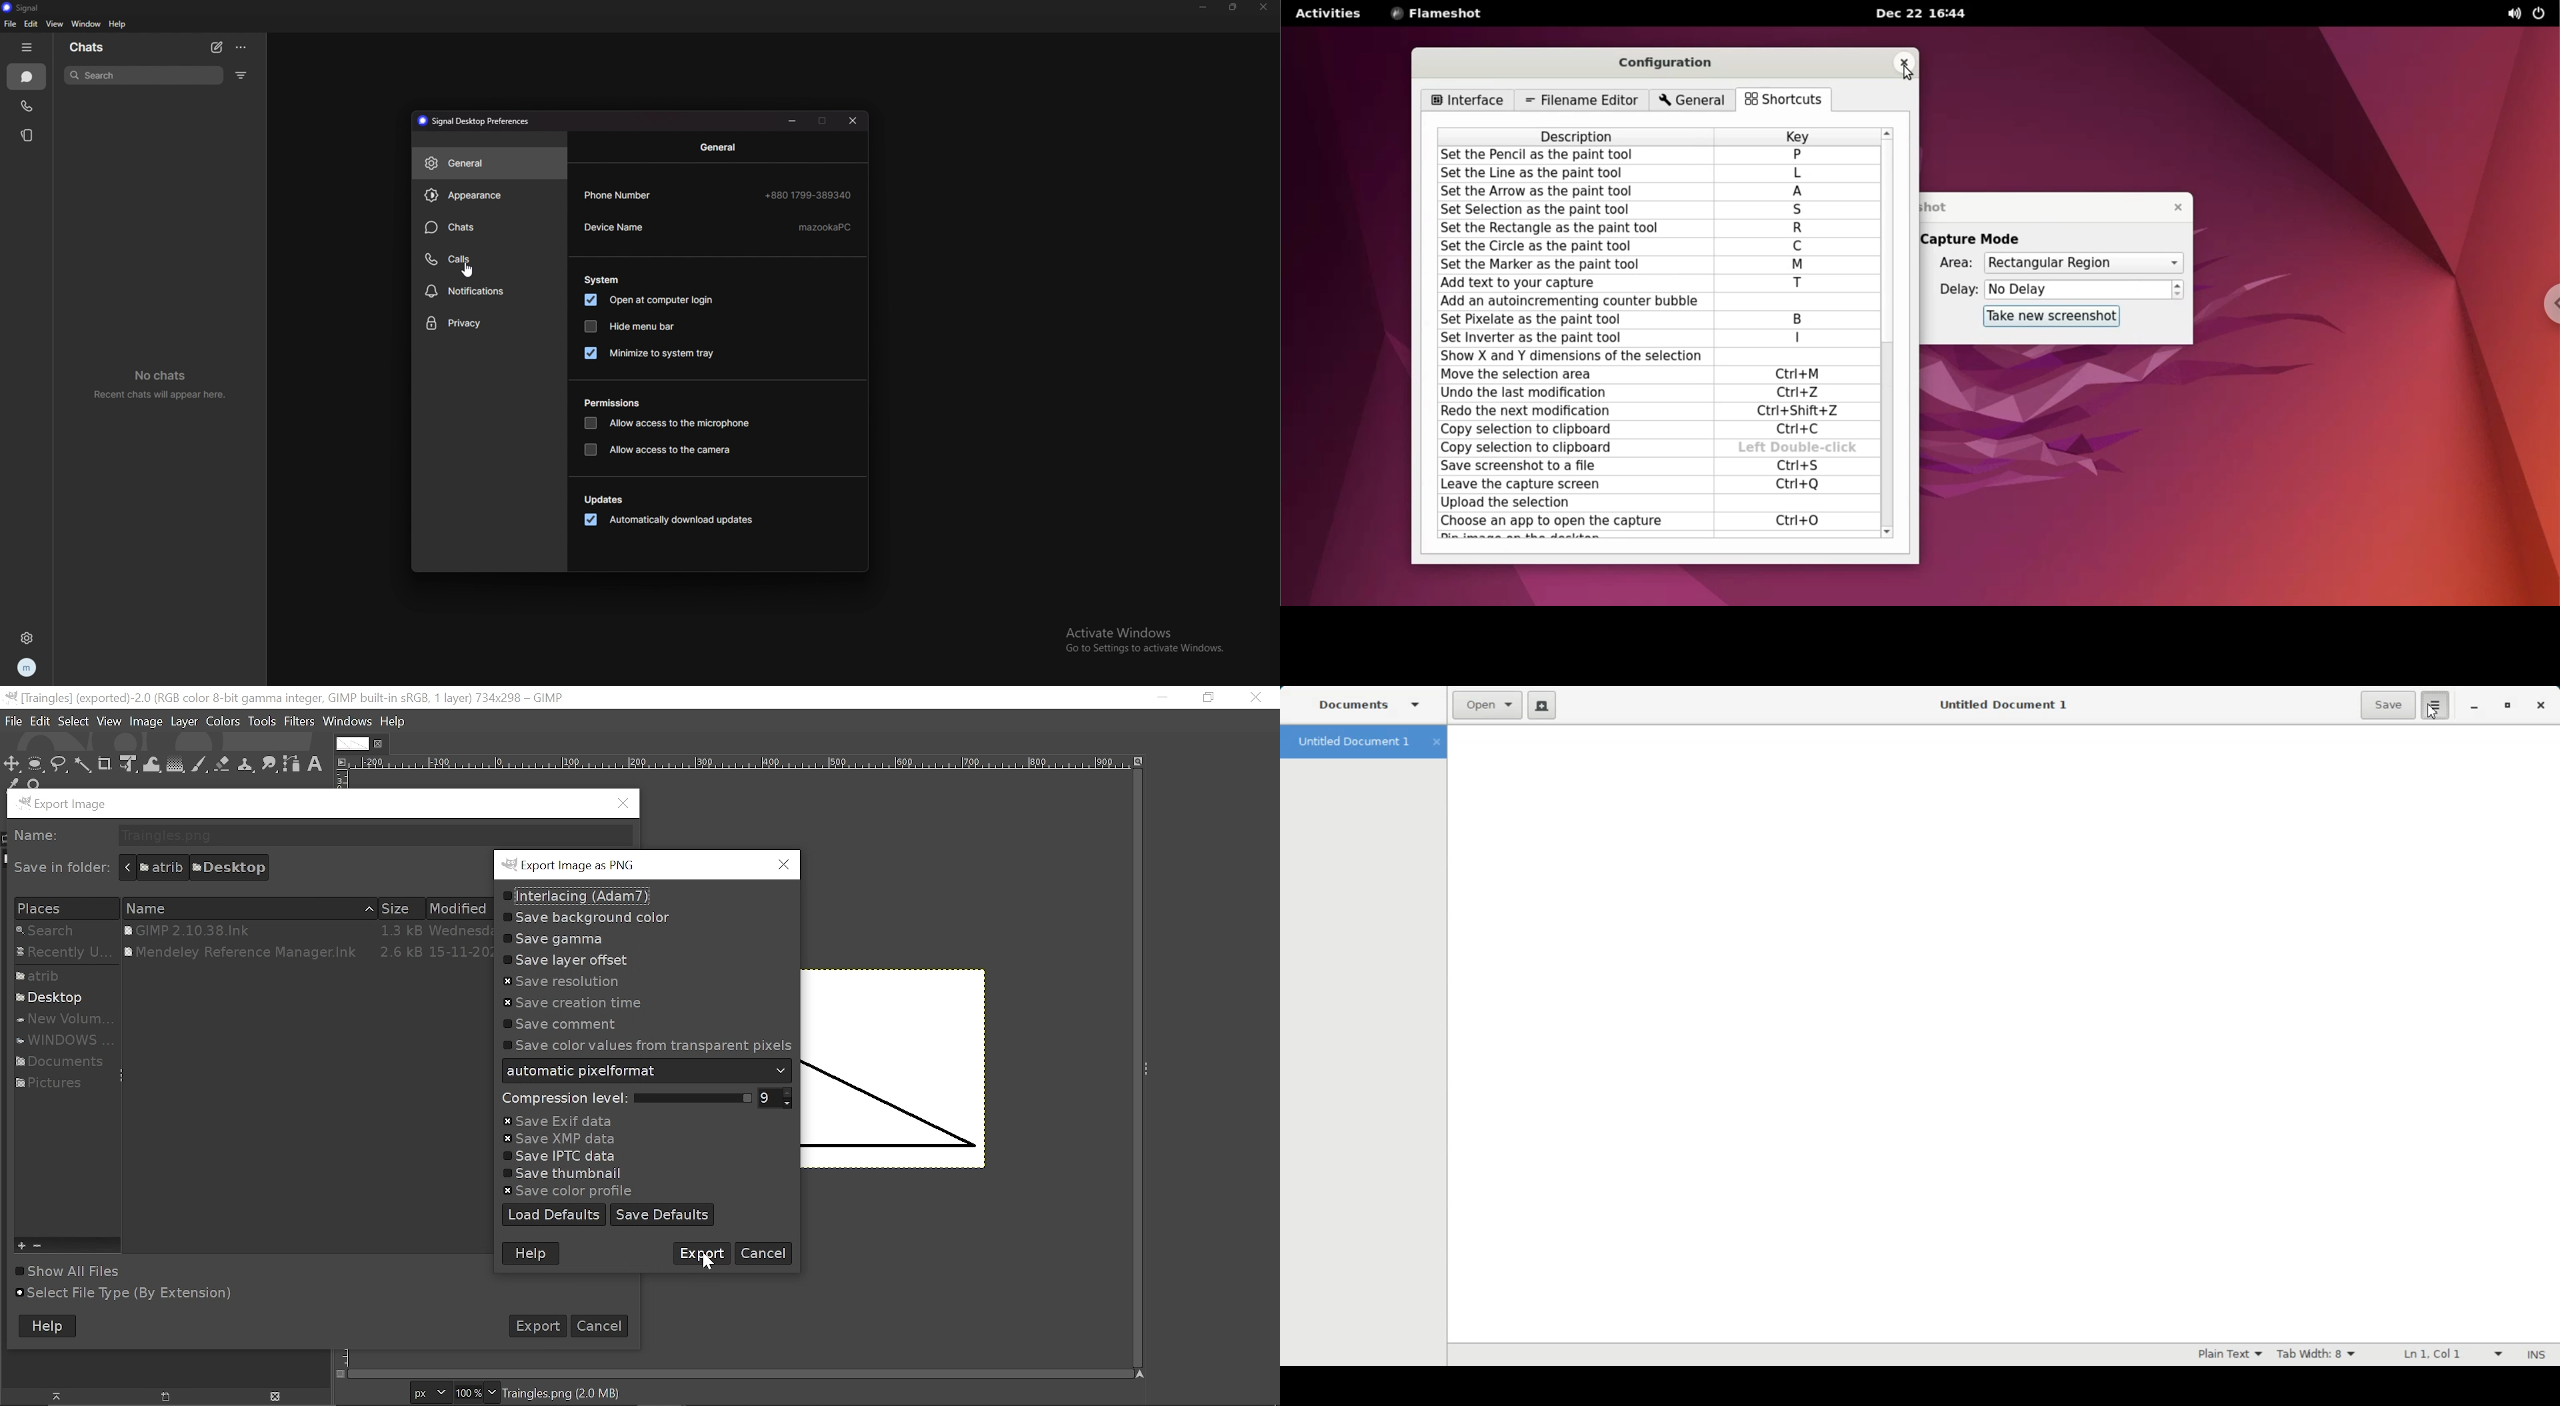 The height and width of the screenshot is (1428, 2576). I want to click on Untitled Document 1 tab, so click(1351, 741).